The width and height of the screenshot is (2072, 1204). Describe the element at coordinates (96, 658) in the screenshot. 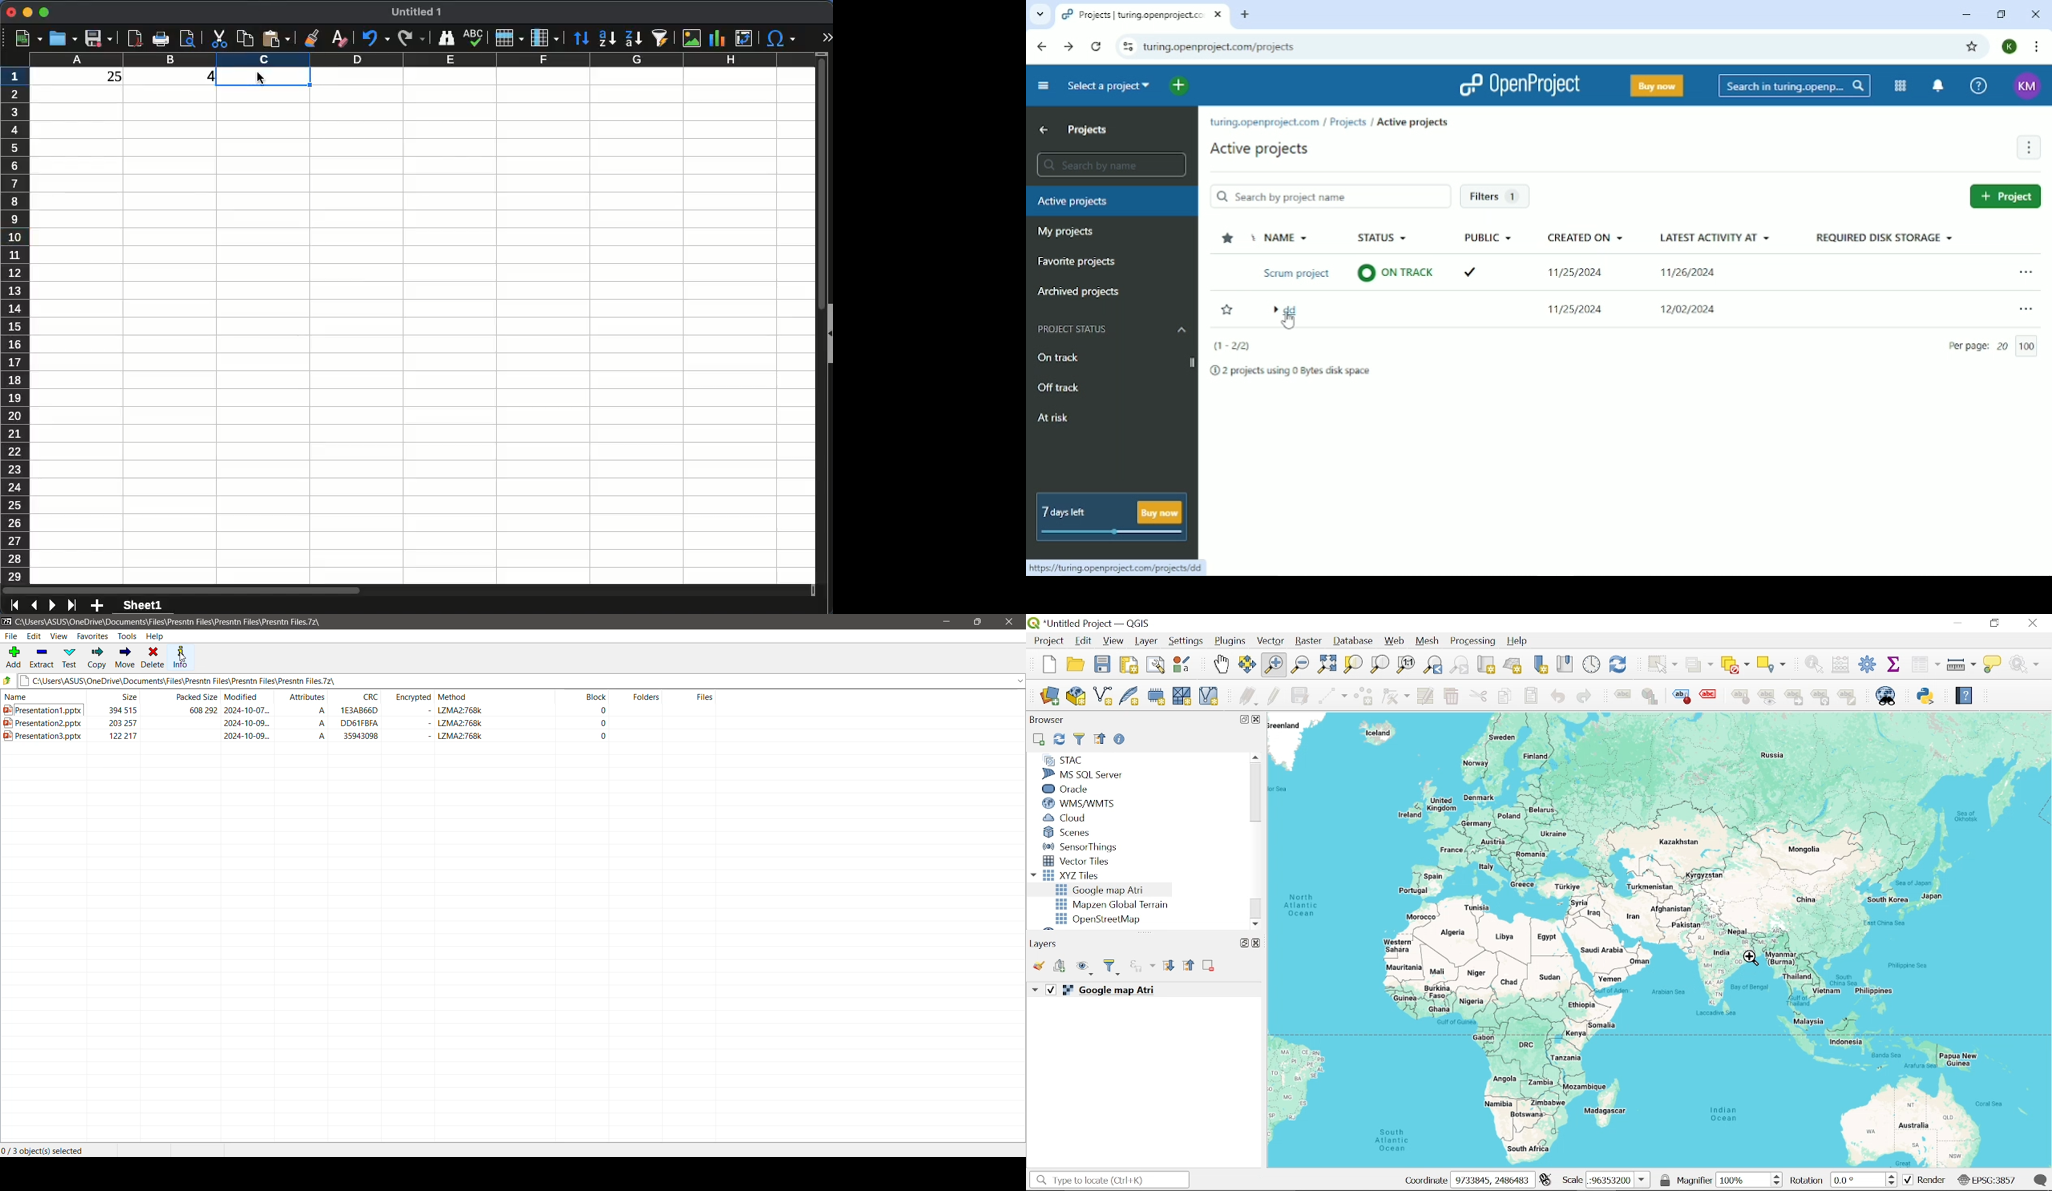

I see `Copy` at that location.